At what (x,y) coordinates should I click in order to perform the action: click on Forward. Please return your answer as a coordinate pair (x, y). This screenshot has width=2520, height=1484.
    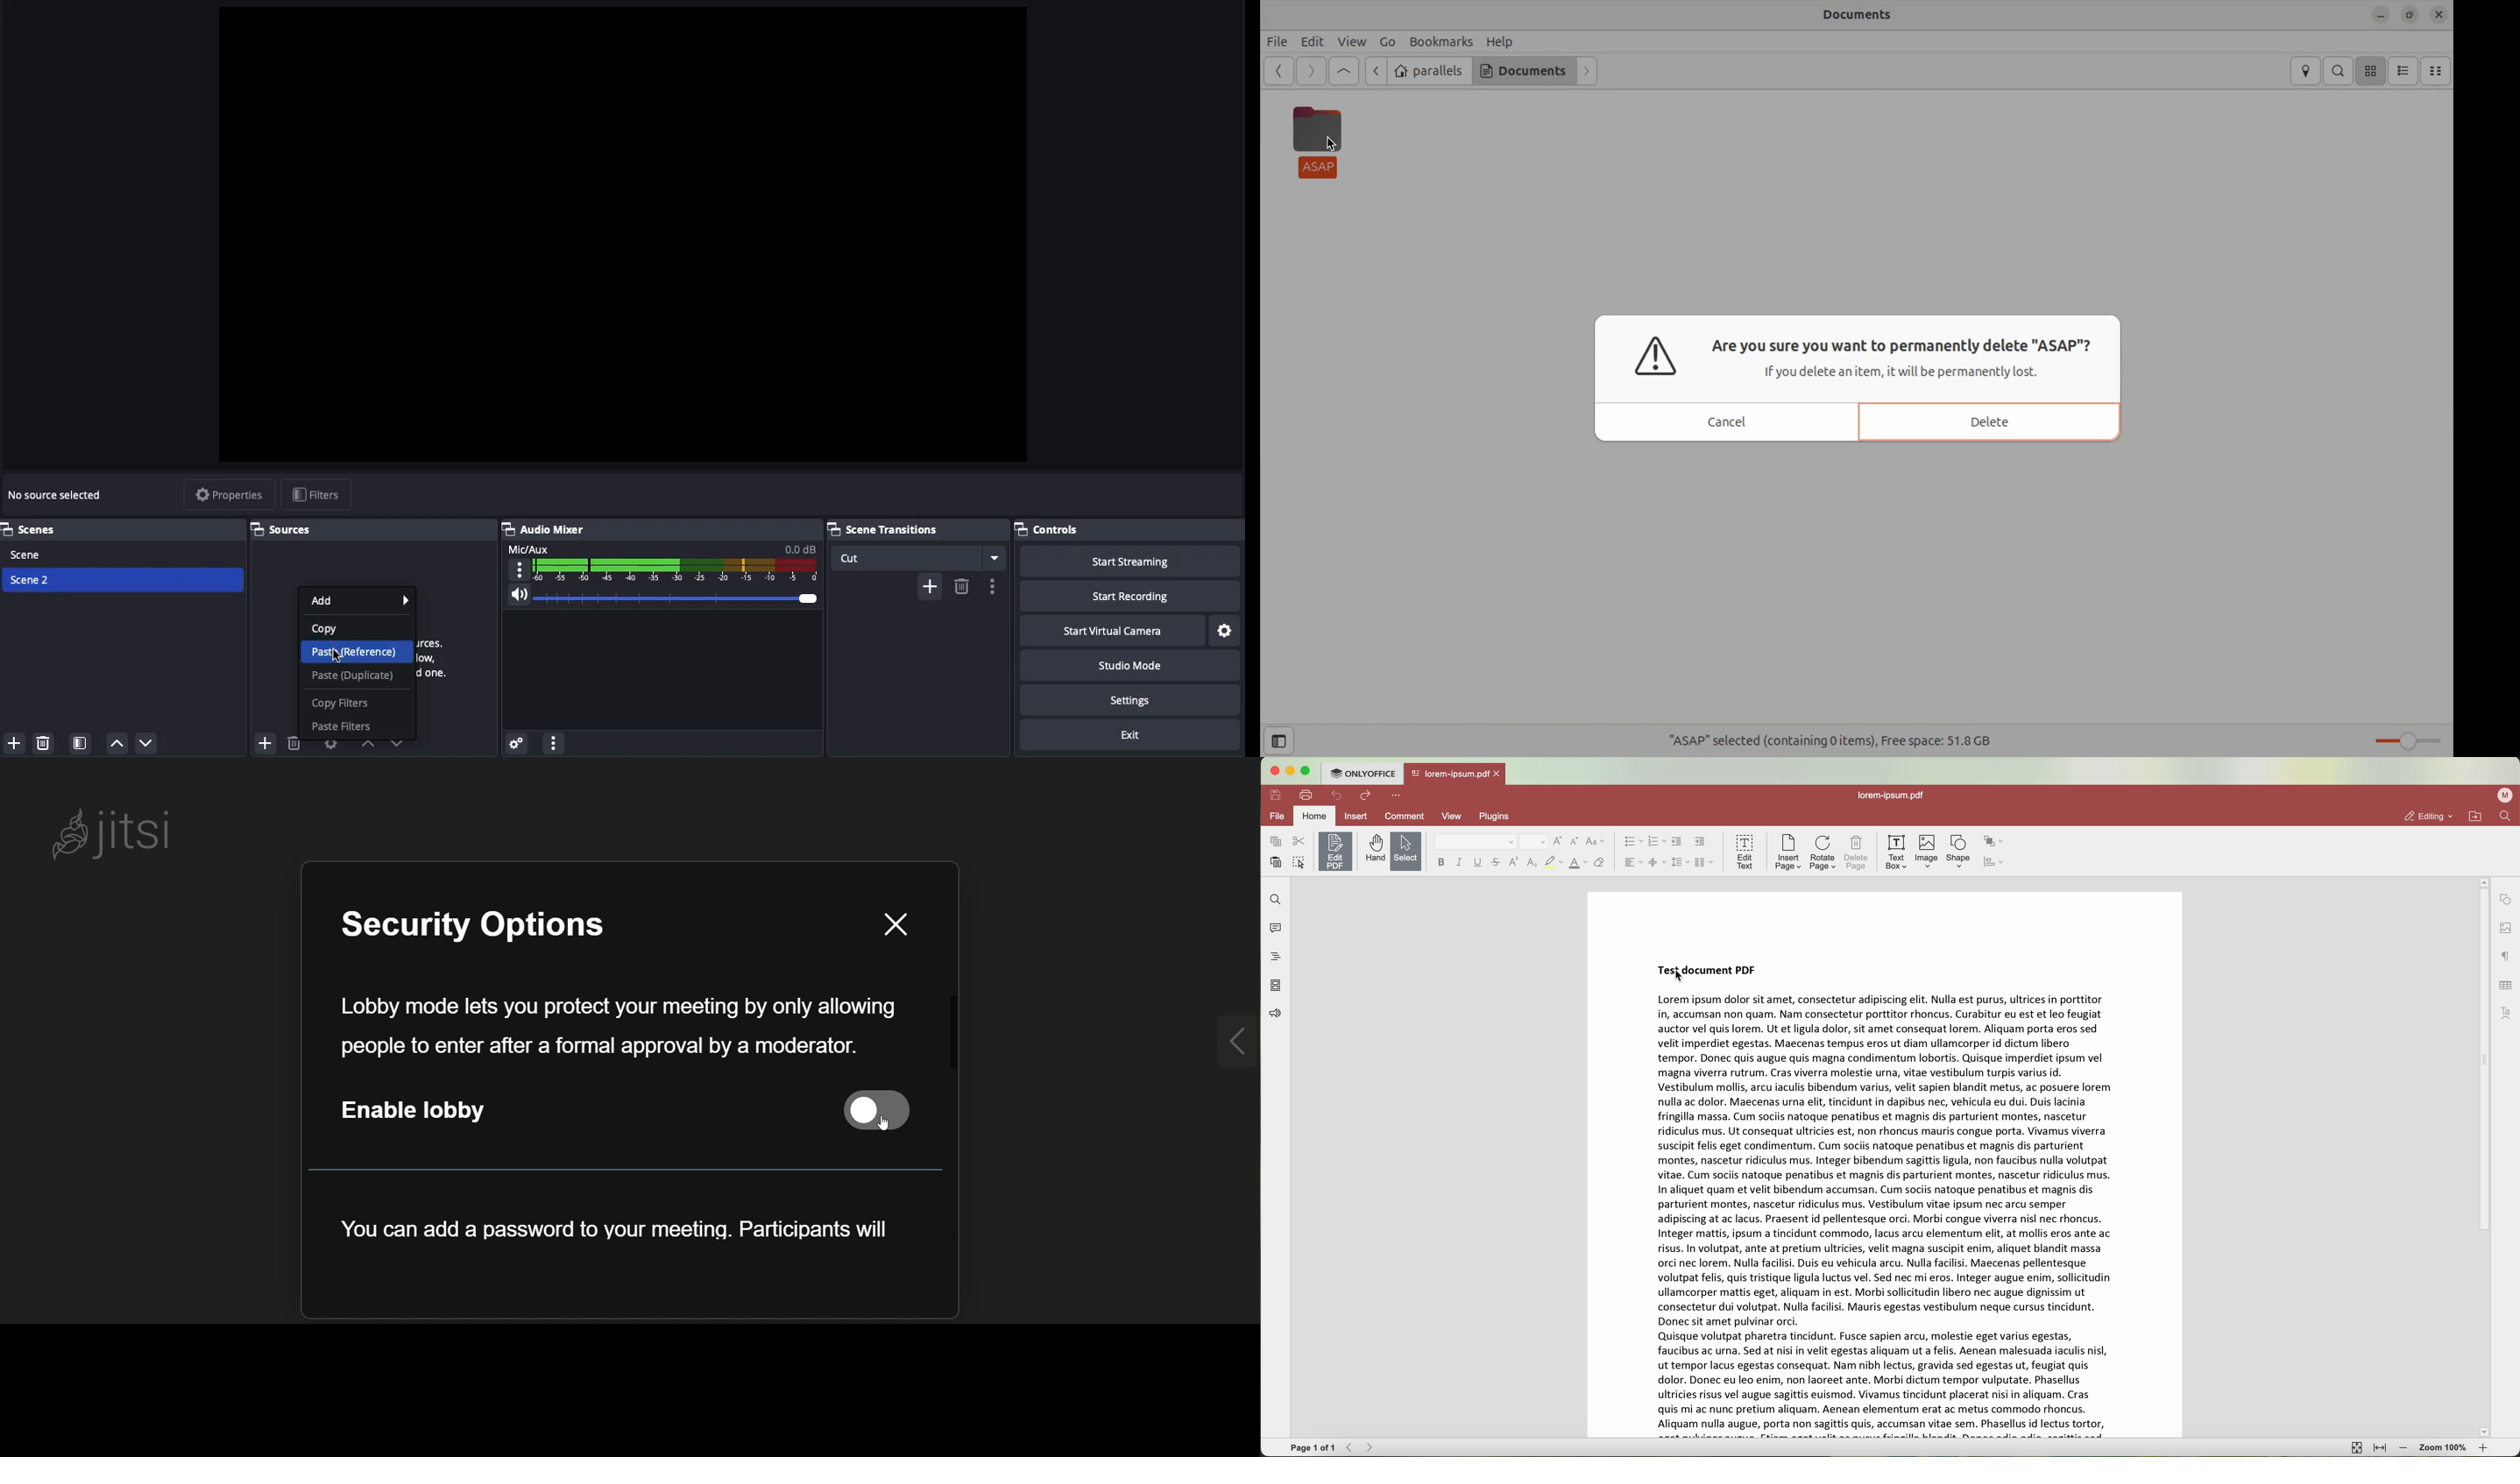
    Looking at the image, I should click on (1312, 71).